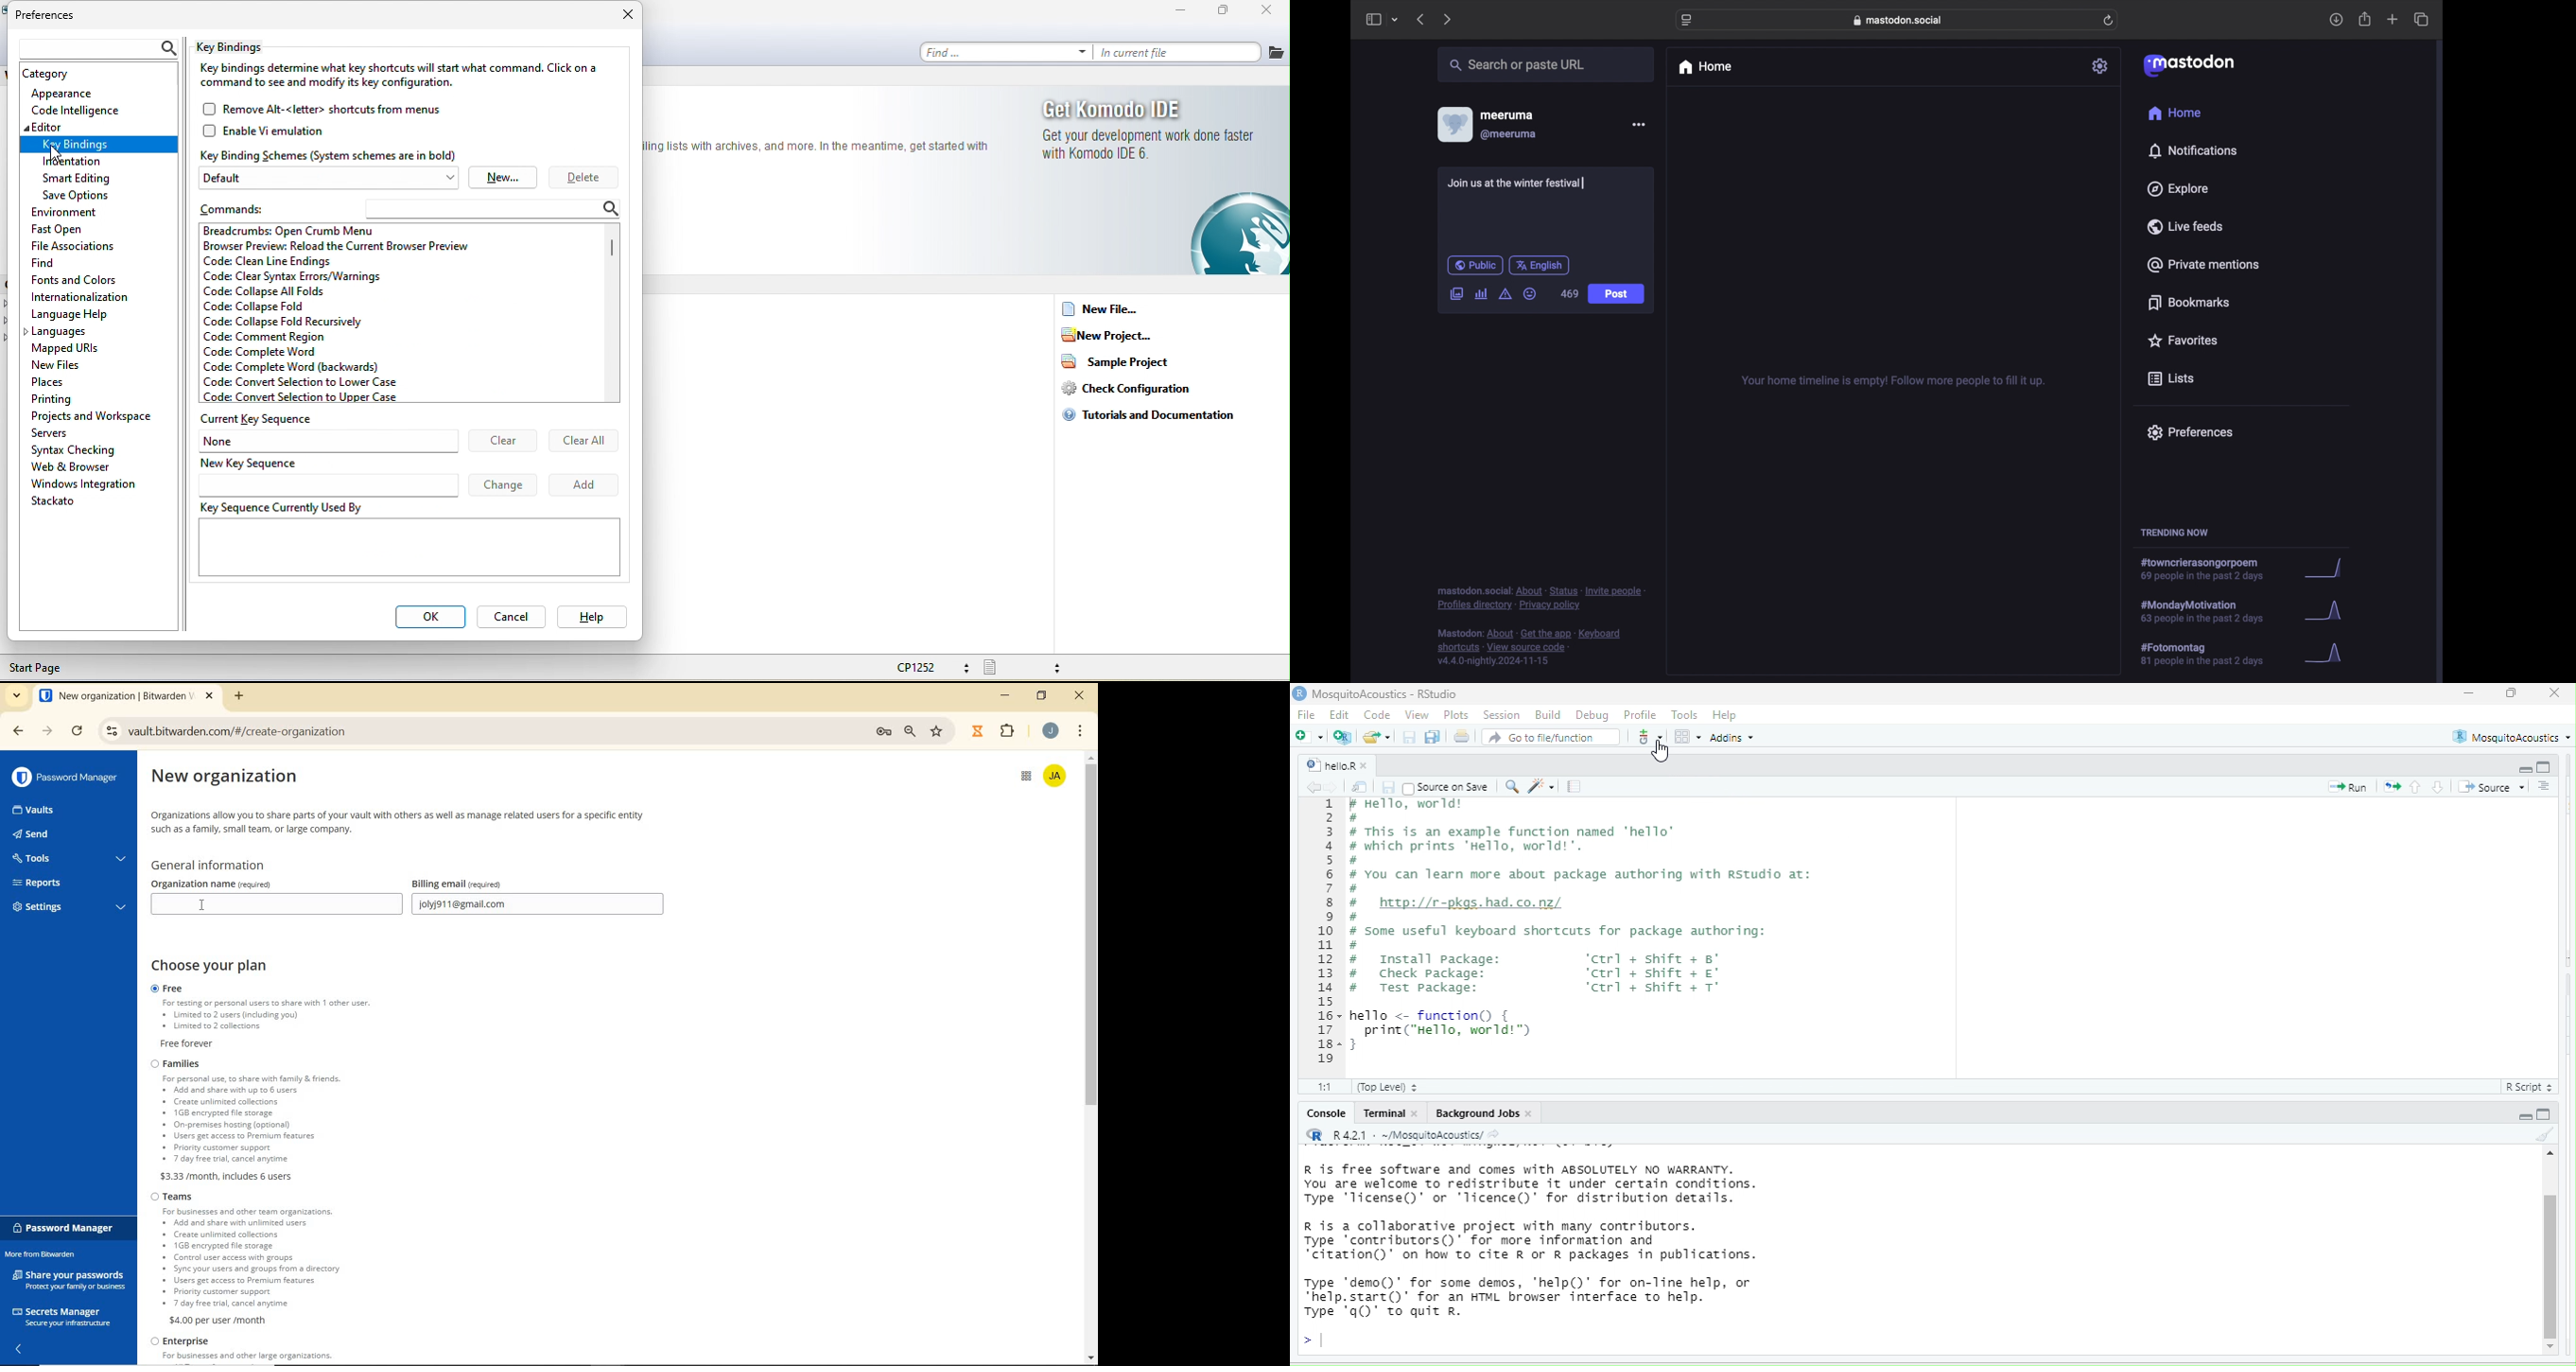 The image size is (2576, 1372). What do you see at coordinates (1648, 737) in the screenshot?
I see `git` at bounding box center [1648, 737].